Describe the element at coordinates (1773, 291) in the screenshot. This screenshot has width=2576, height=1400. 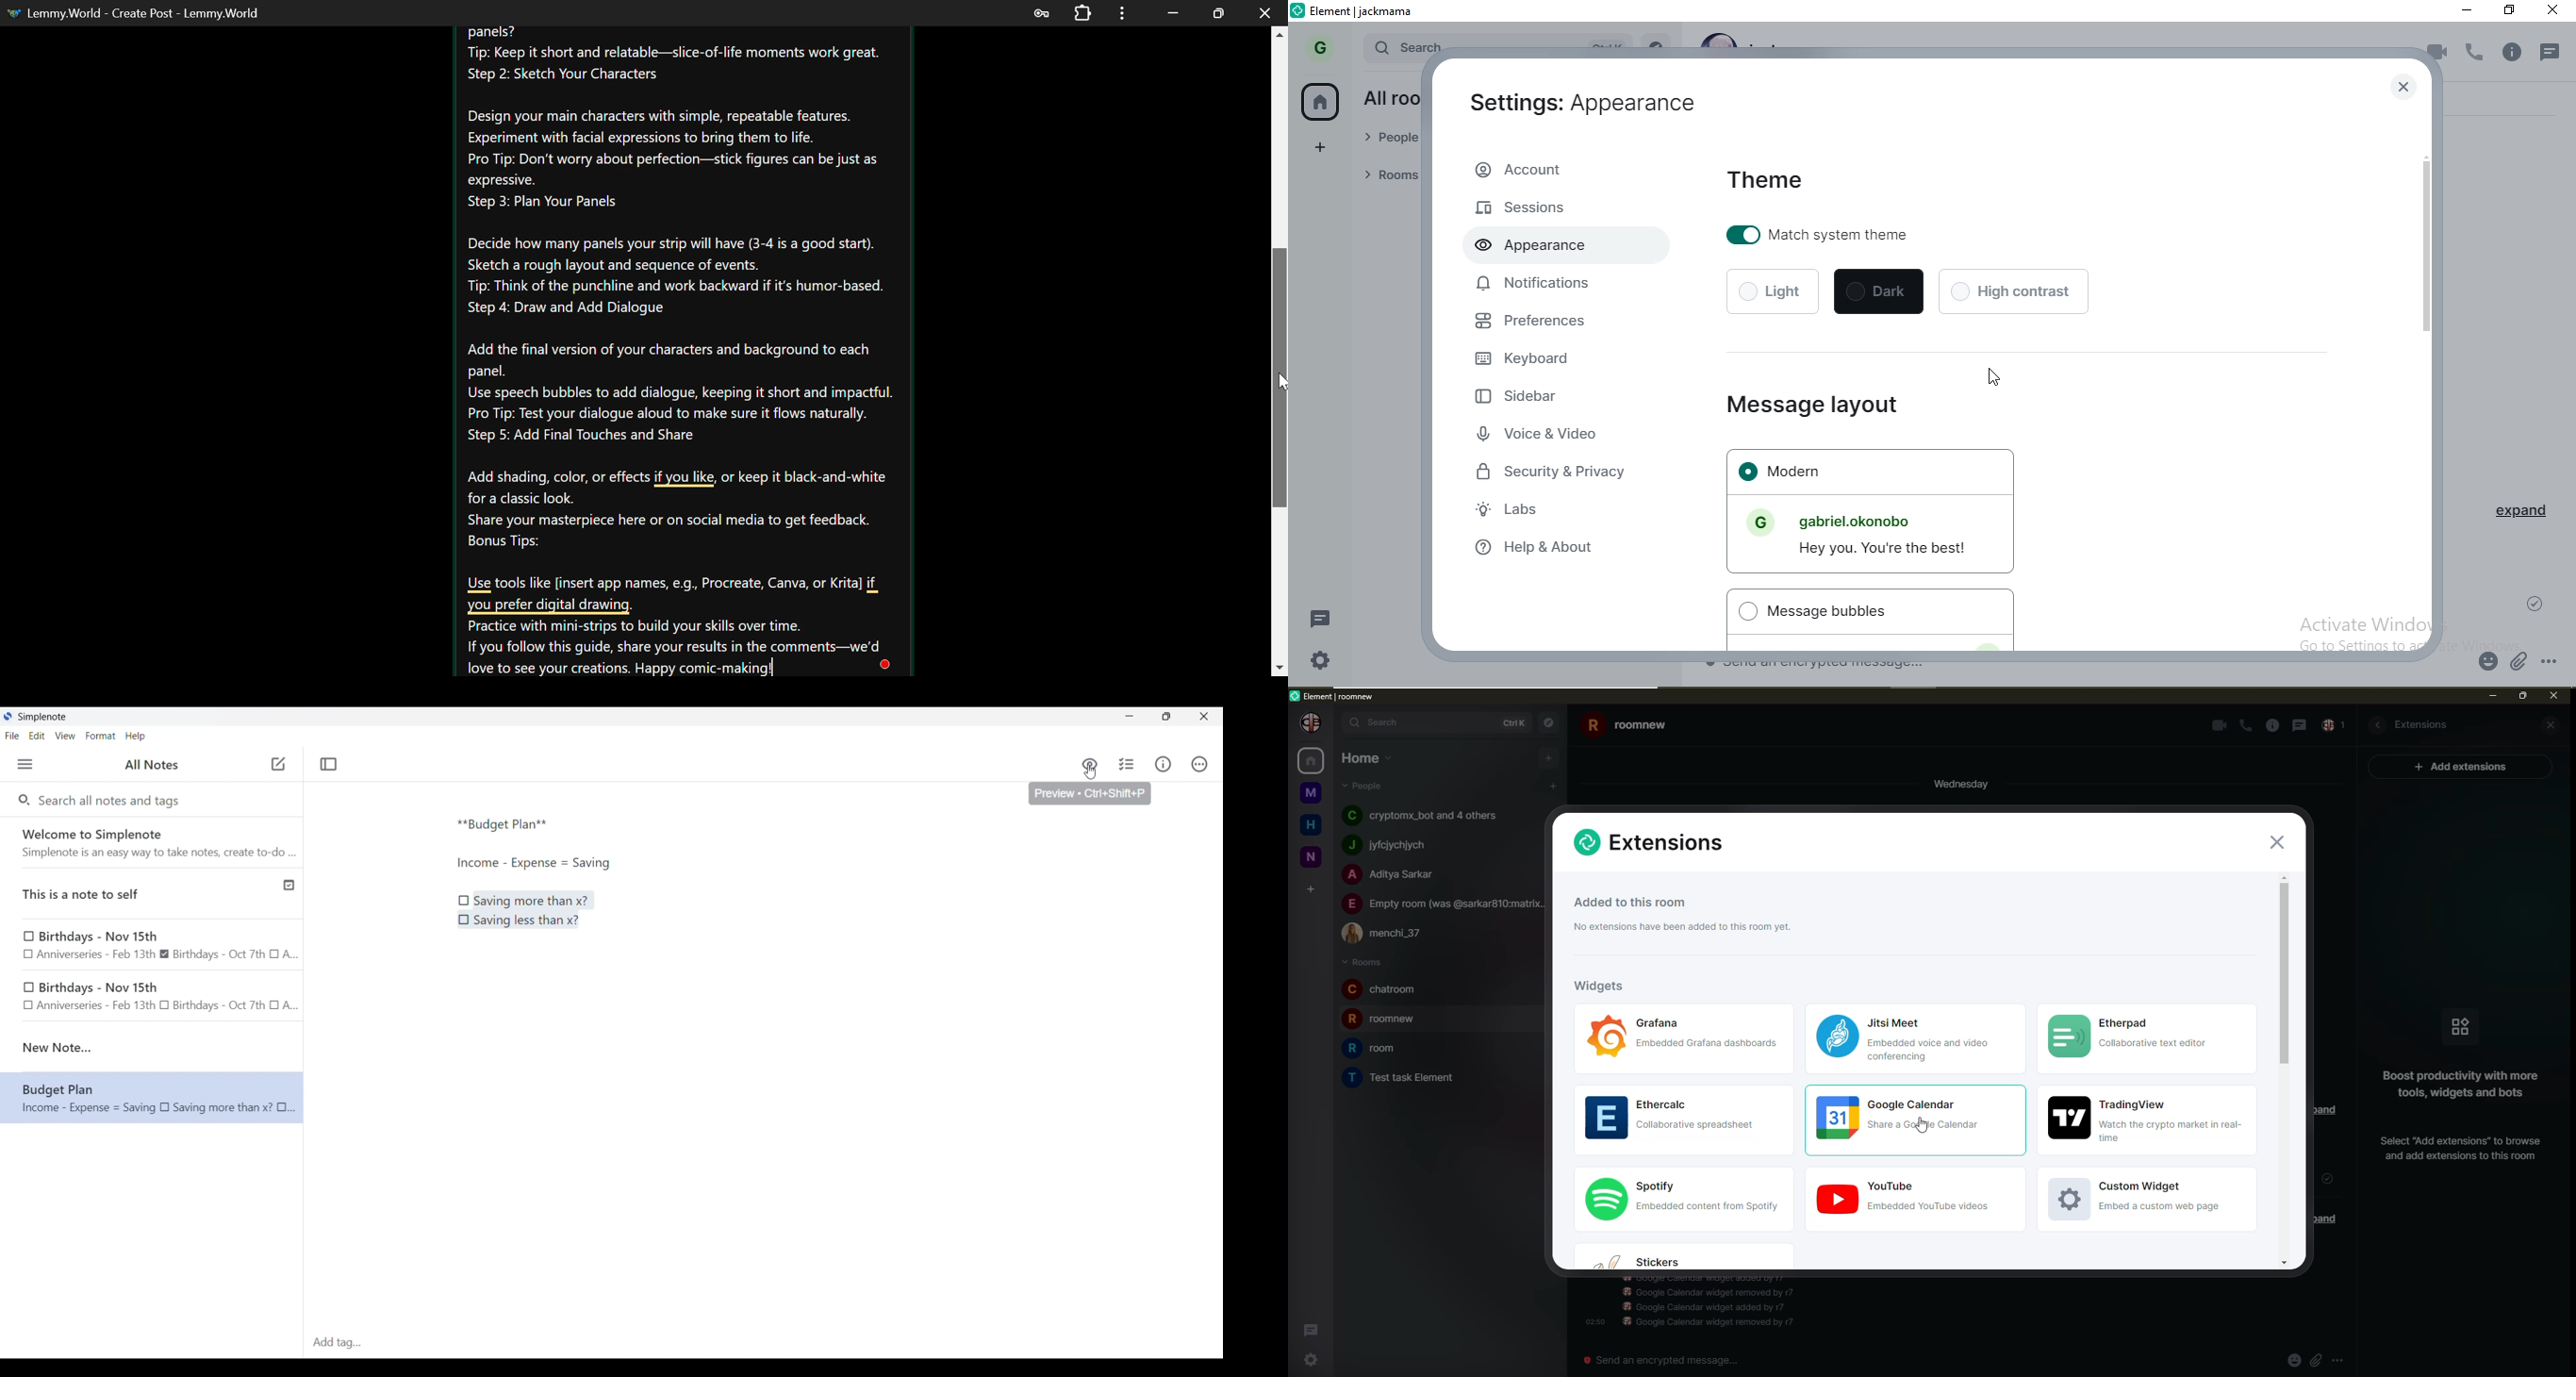
I see `light` at that location.